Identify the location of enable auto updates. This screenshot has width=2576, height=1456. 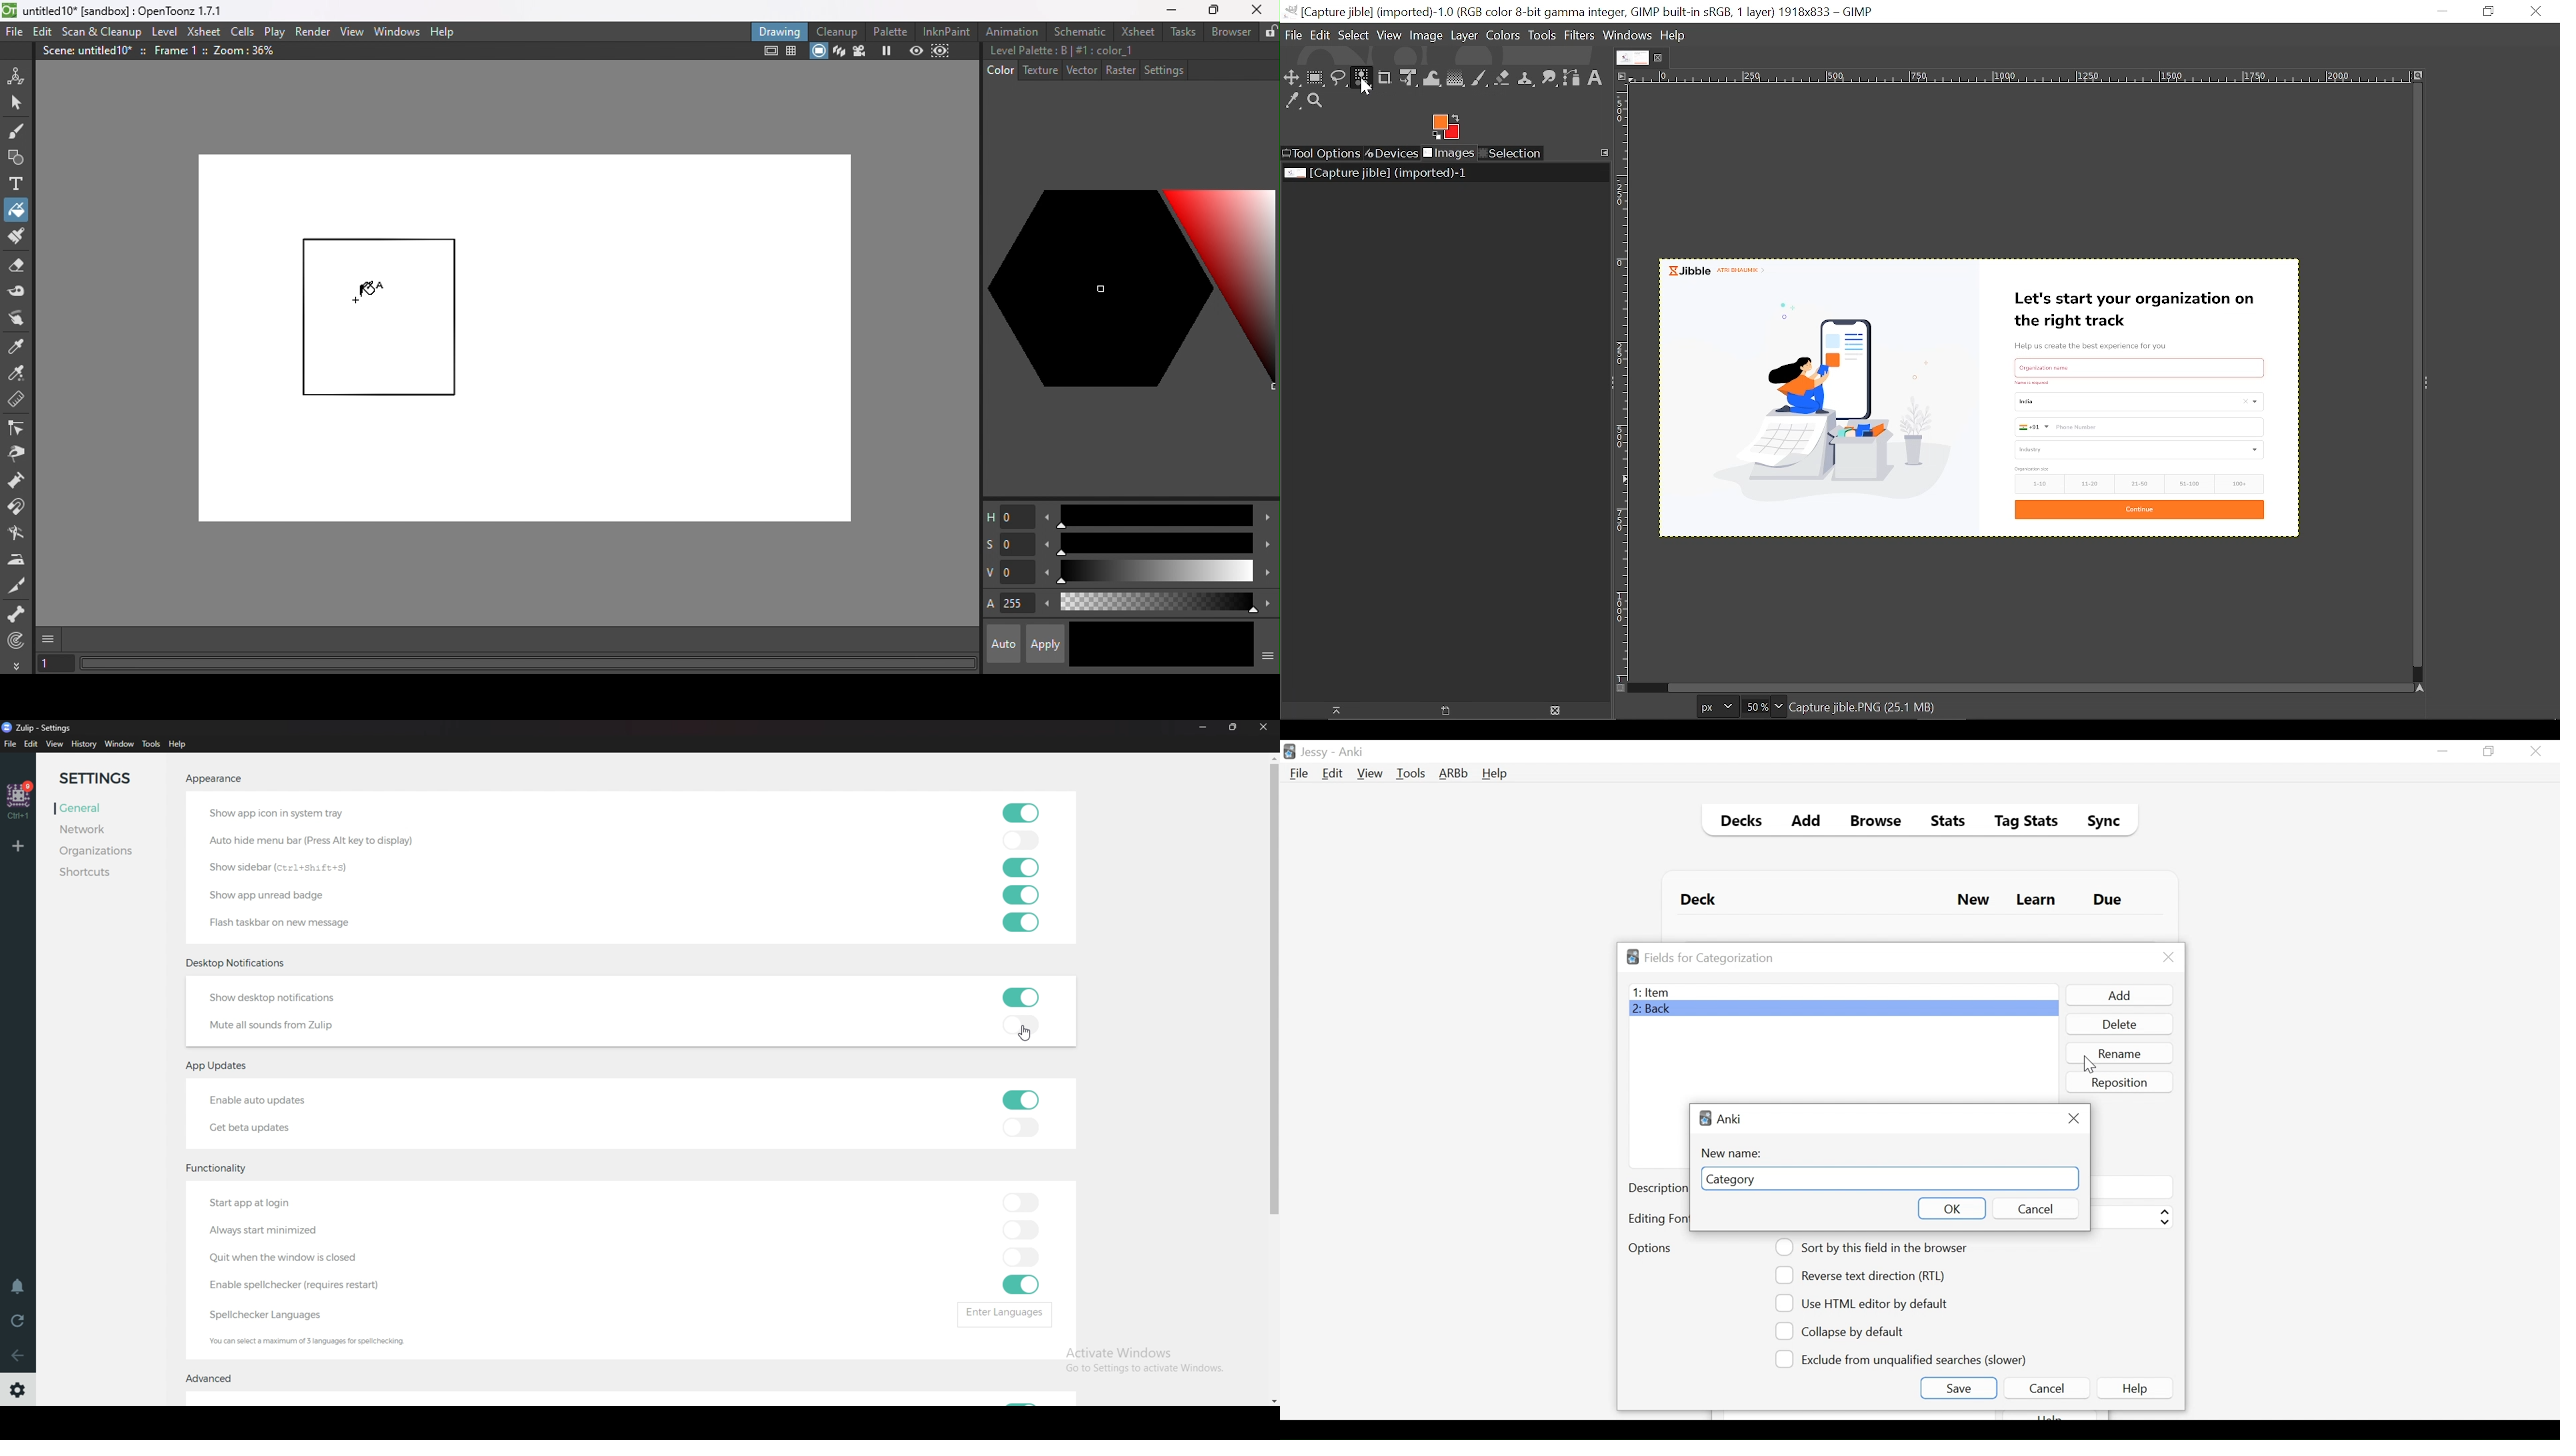
(280, 1098).